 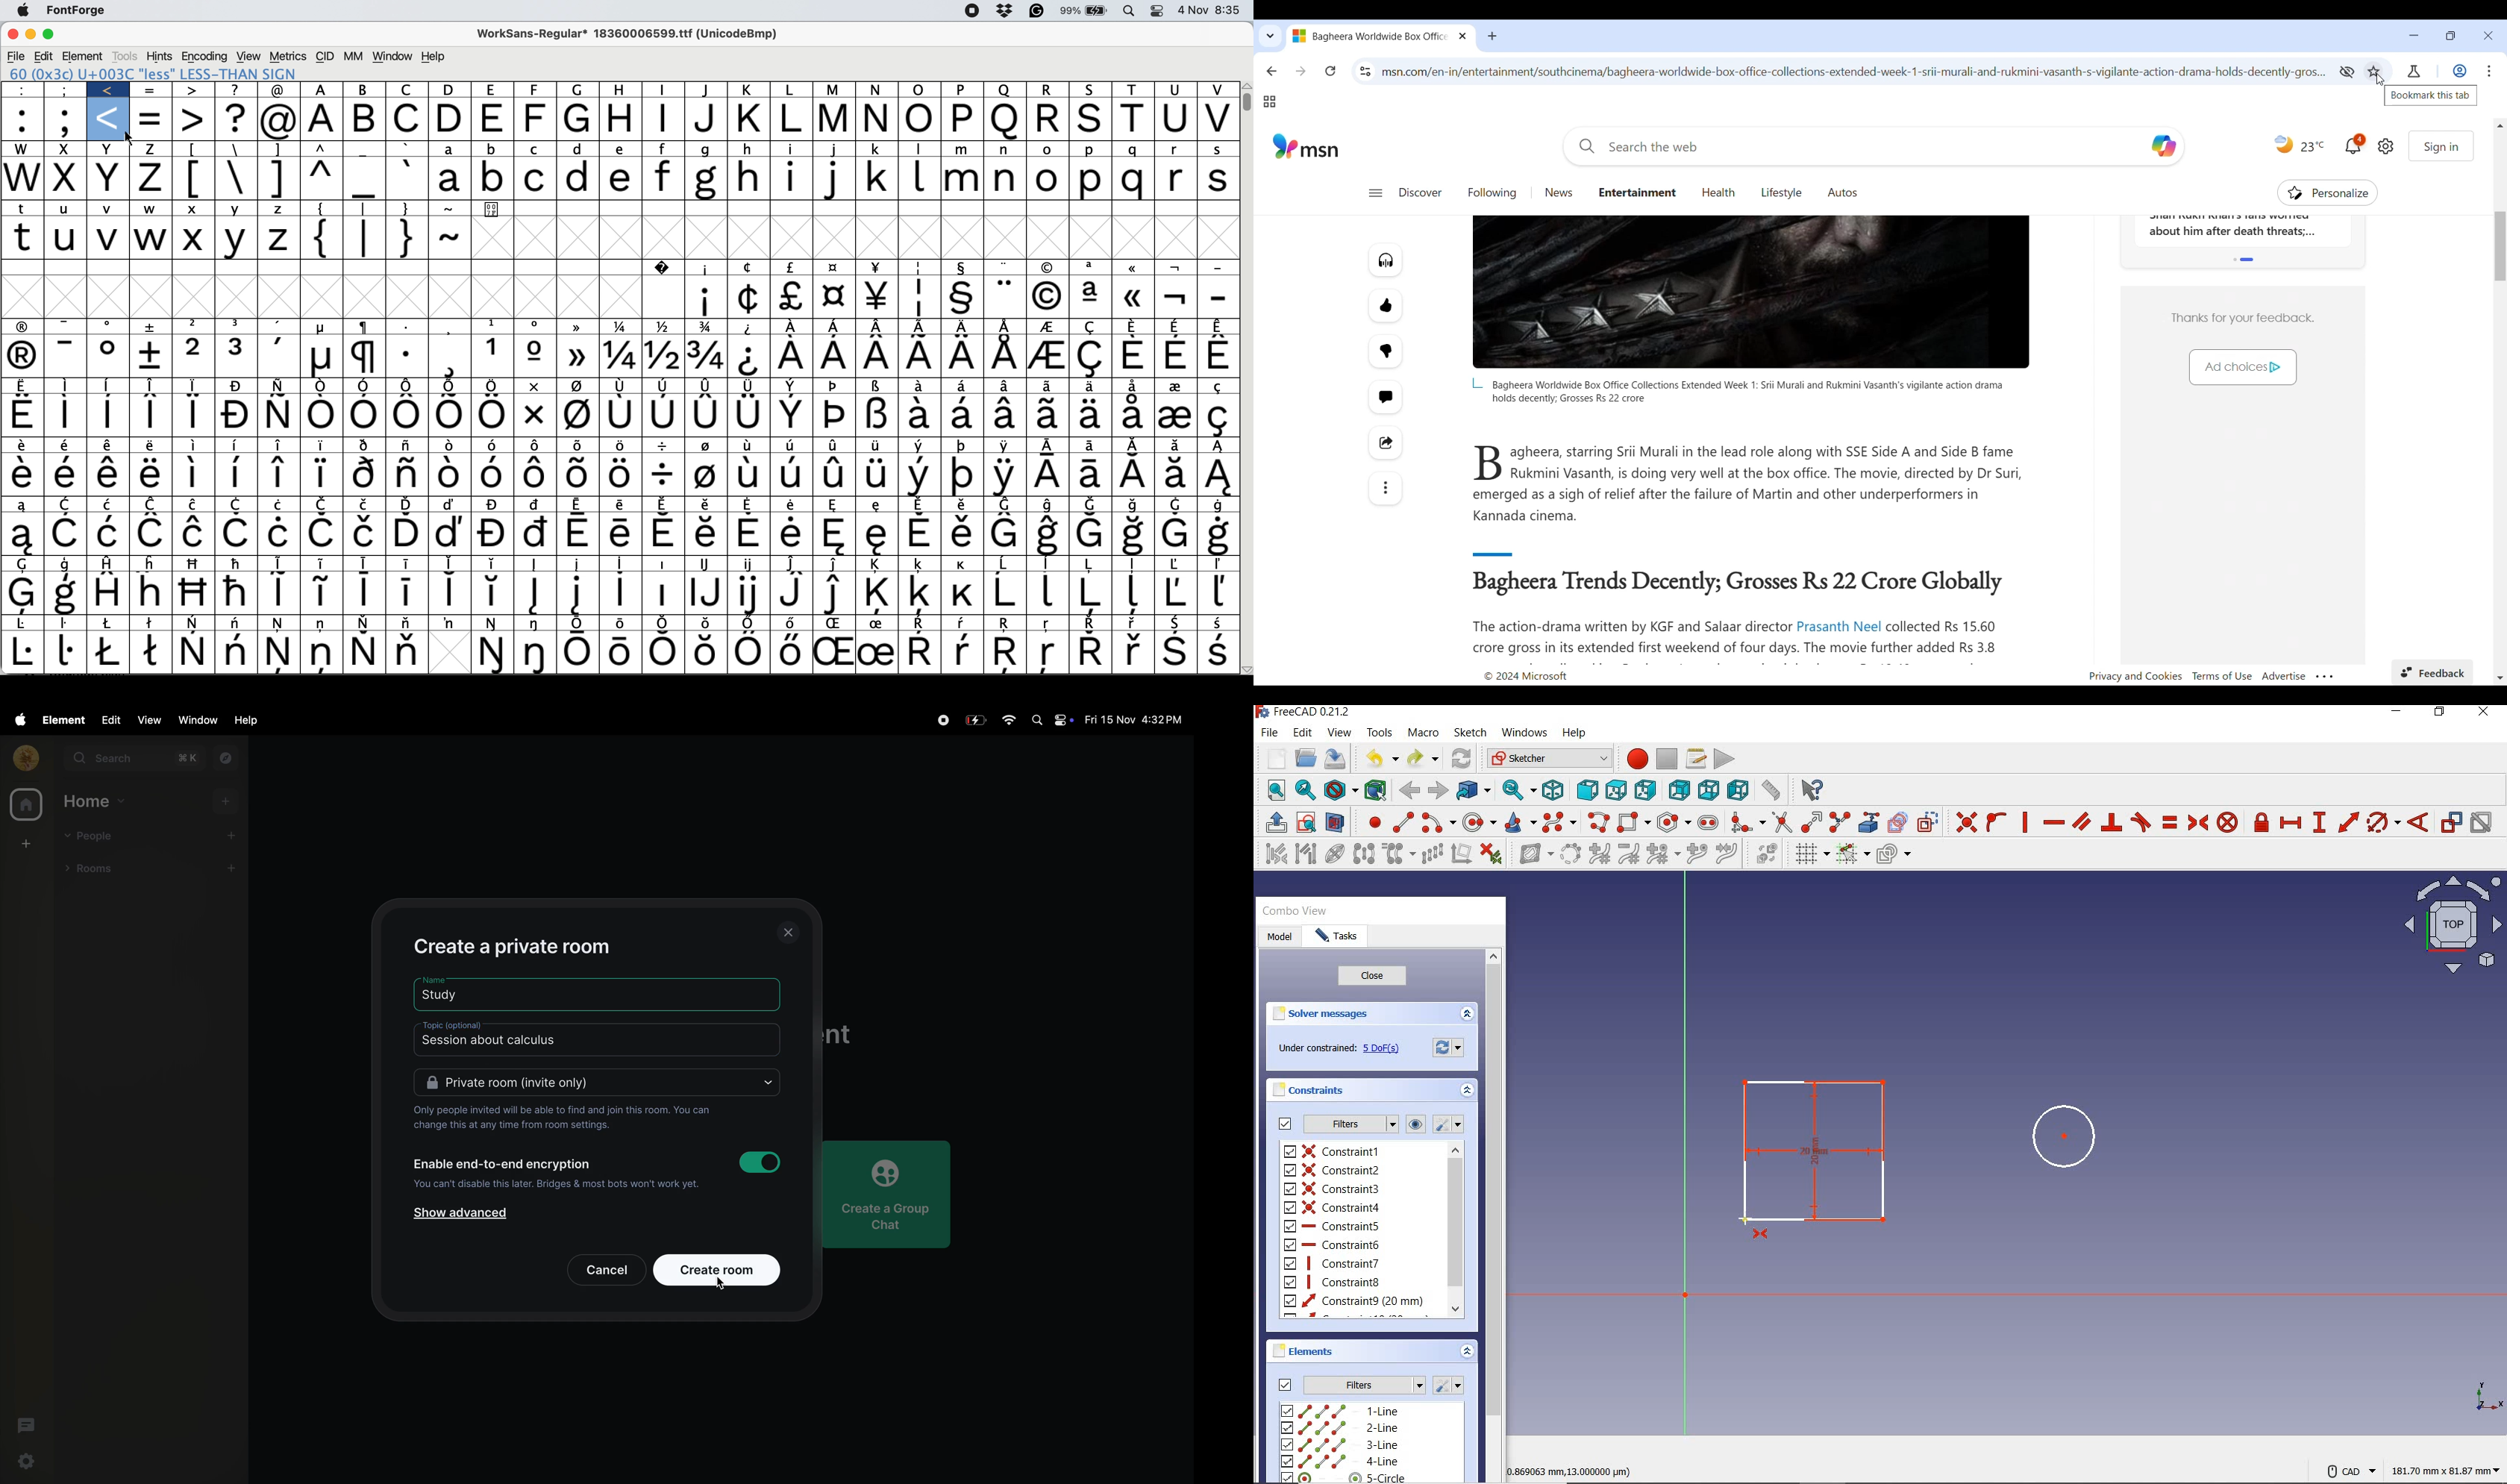 I want to click on Symbol, so click(x=69, y=625).